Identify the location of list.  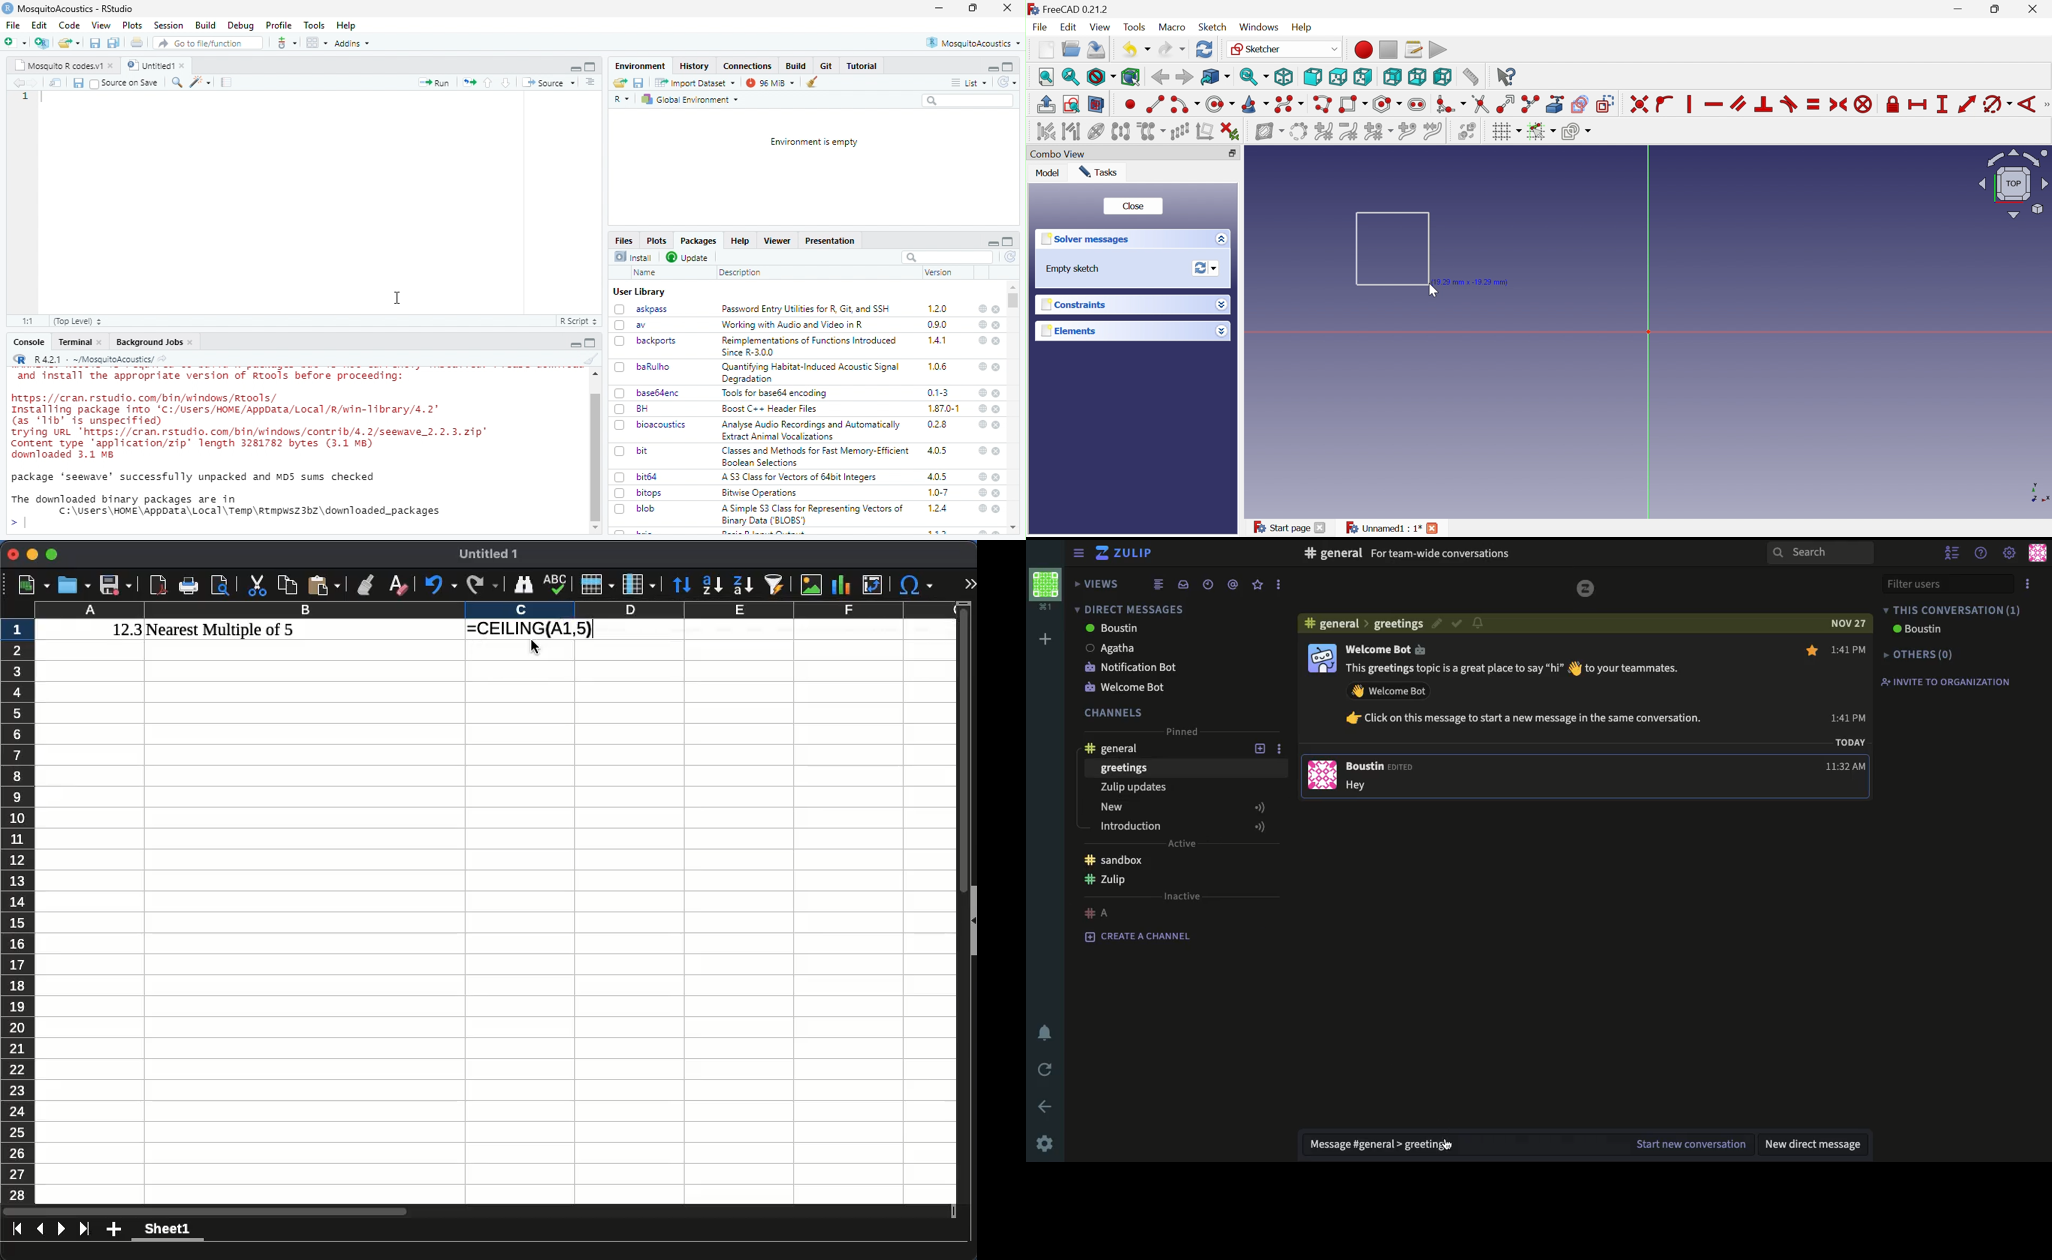
(970, 83).